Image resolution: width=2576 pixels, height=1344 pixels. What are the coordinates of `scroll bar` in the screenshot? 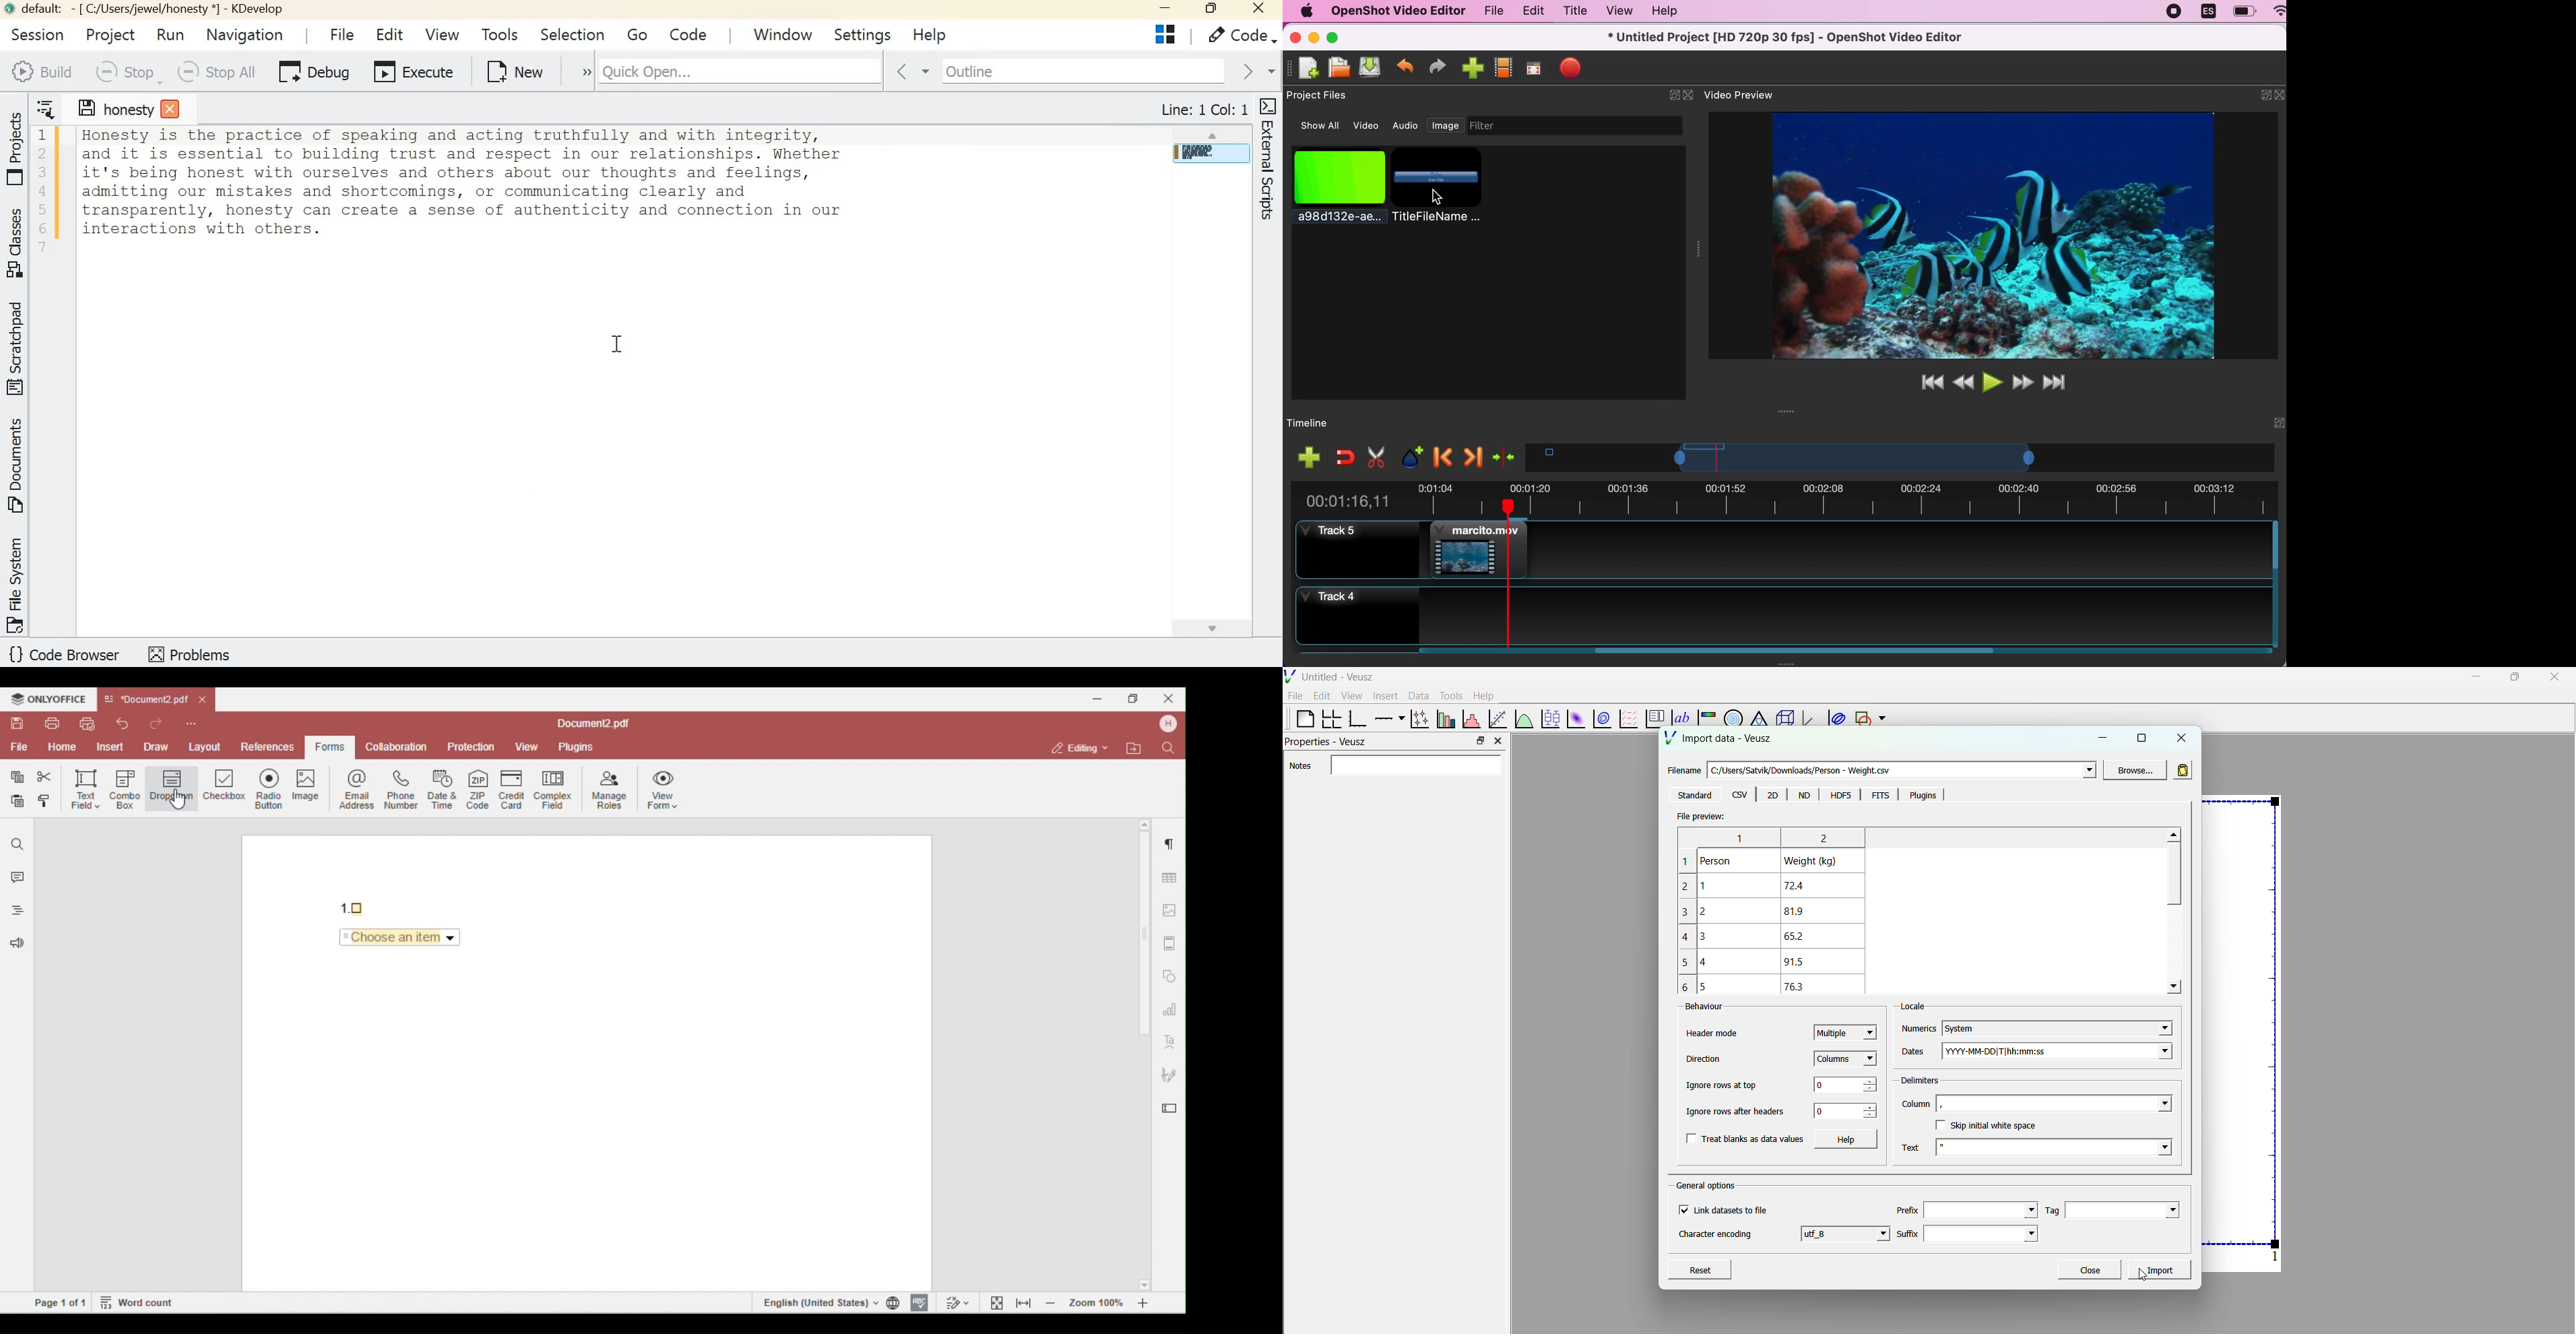 It's located at (2277, 586).